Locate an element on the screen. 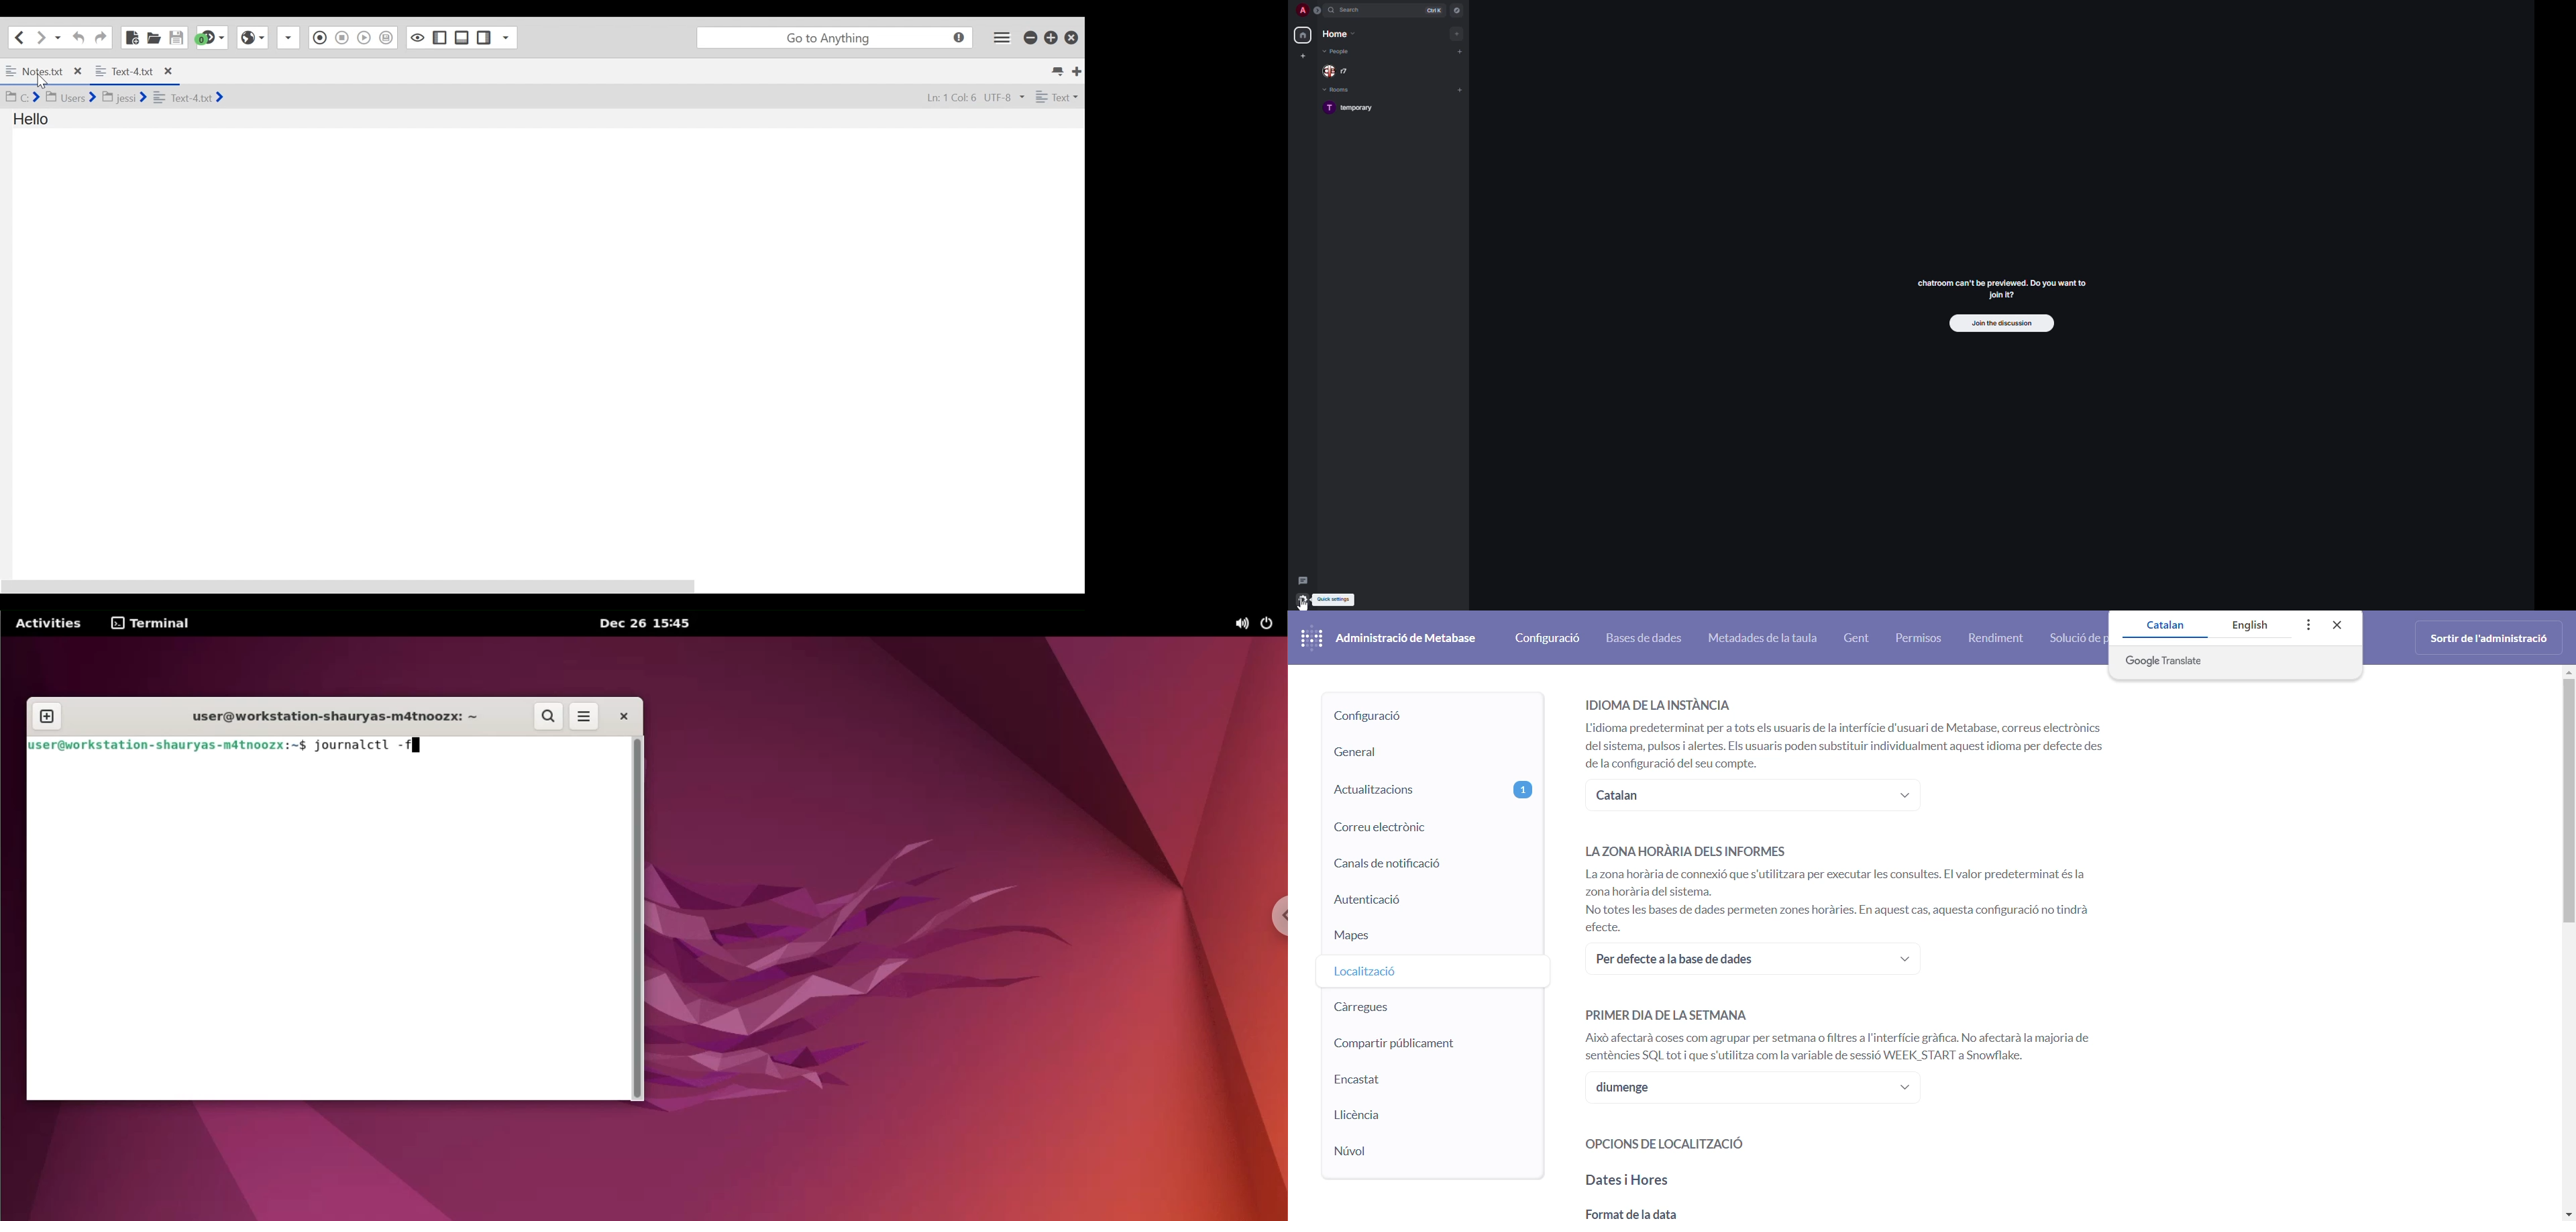 This screenshot has height=1232, width=2576. embedding is located at coordinates (1424, 1081).